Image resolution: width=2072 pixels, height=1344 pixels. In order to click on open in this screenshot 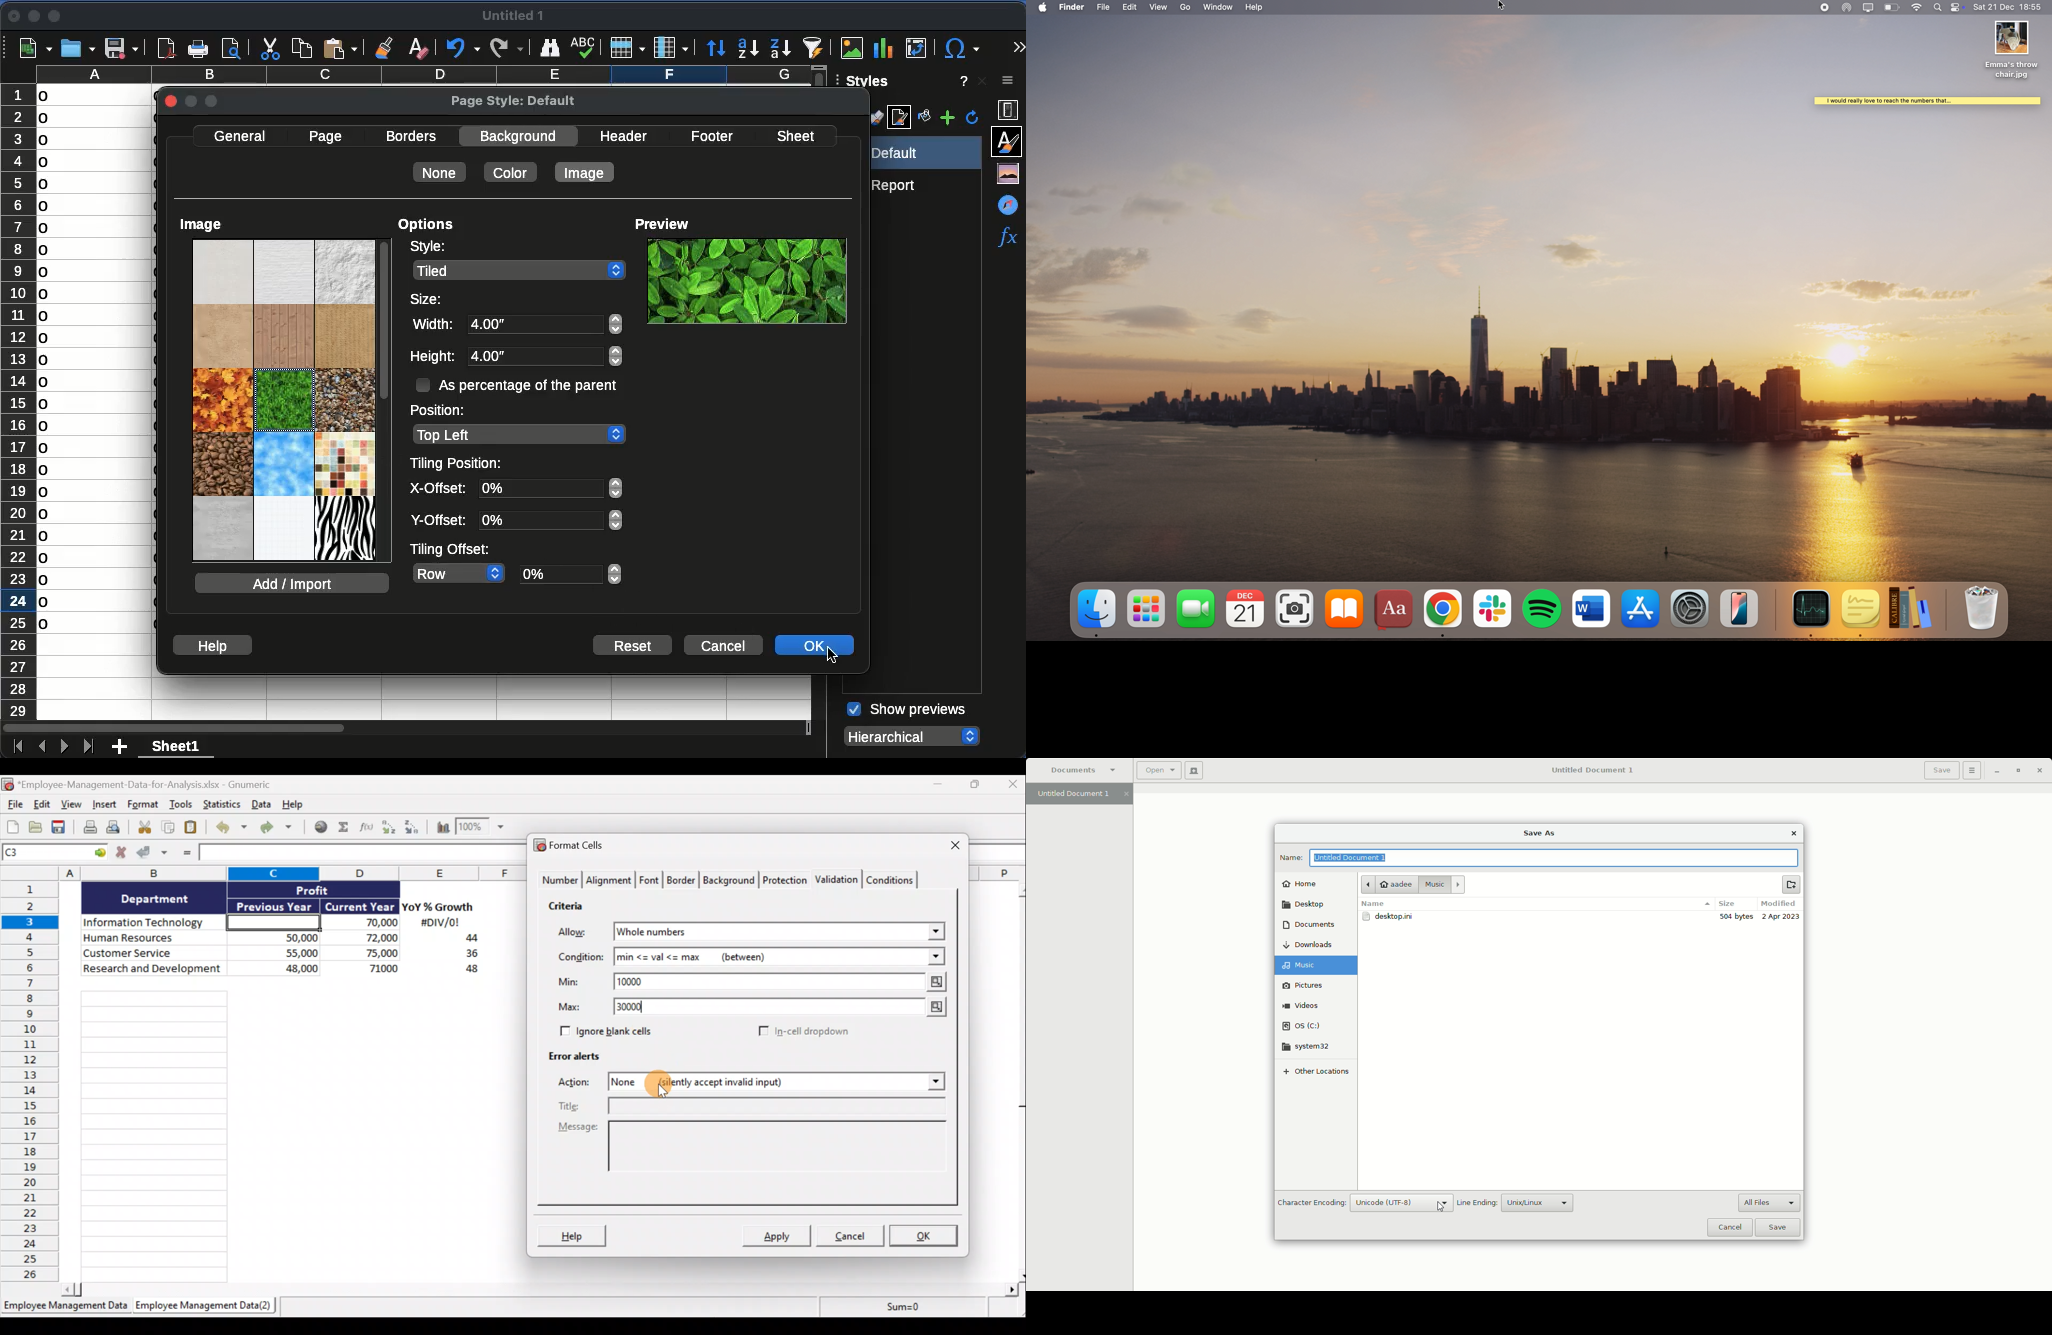, I will do `click(77, 48)`.